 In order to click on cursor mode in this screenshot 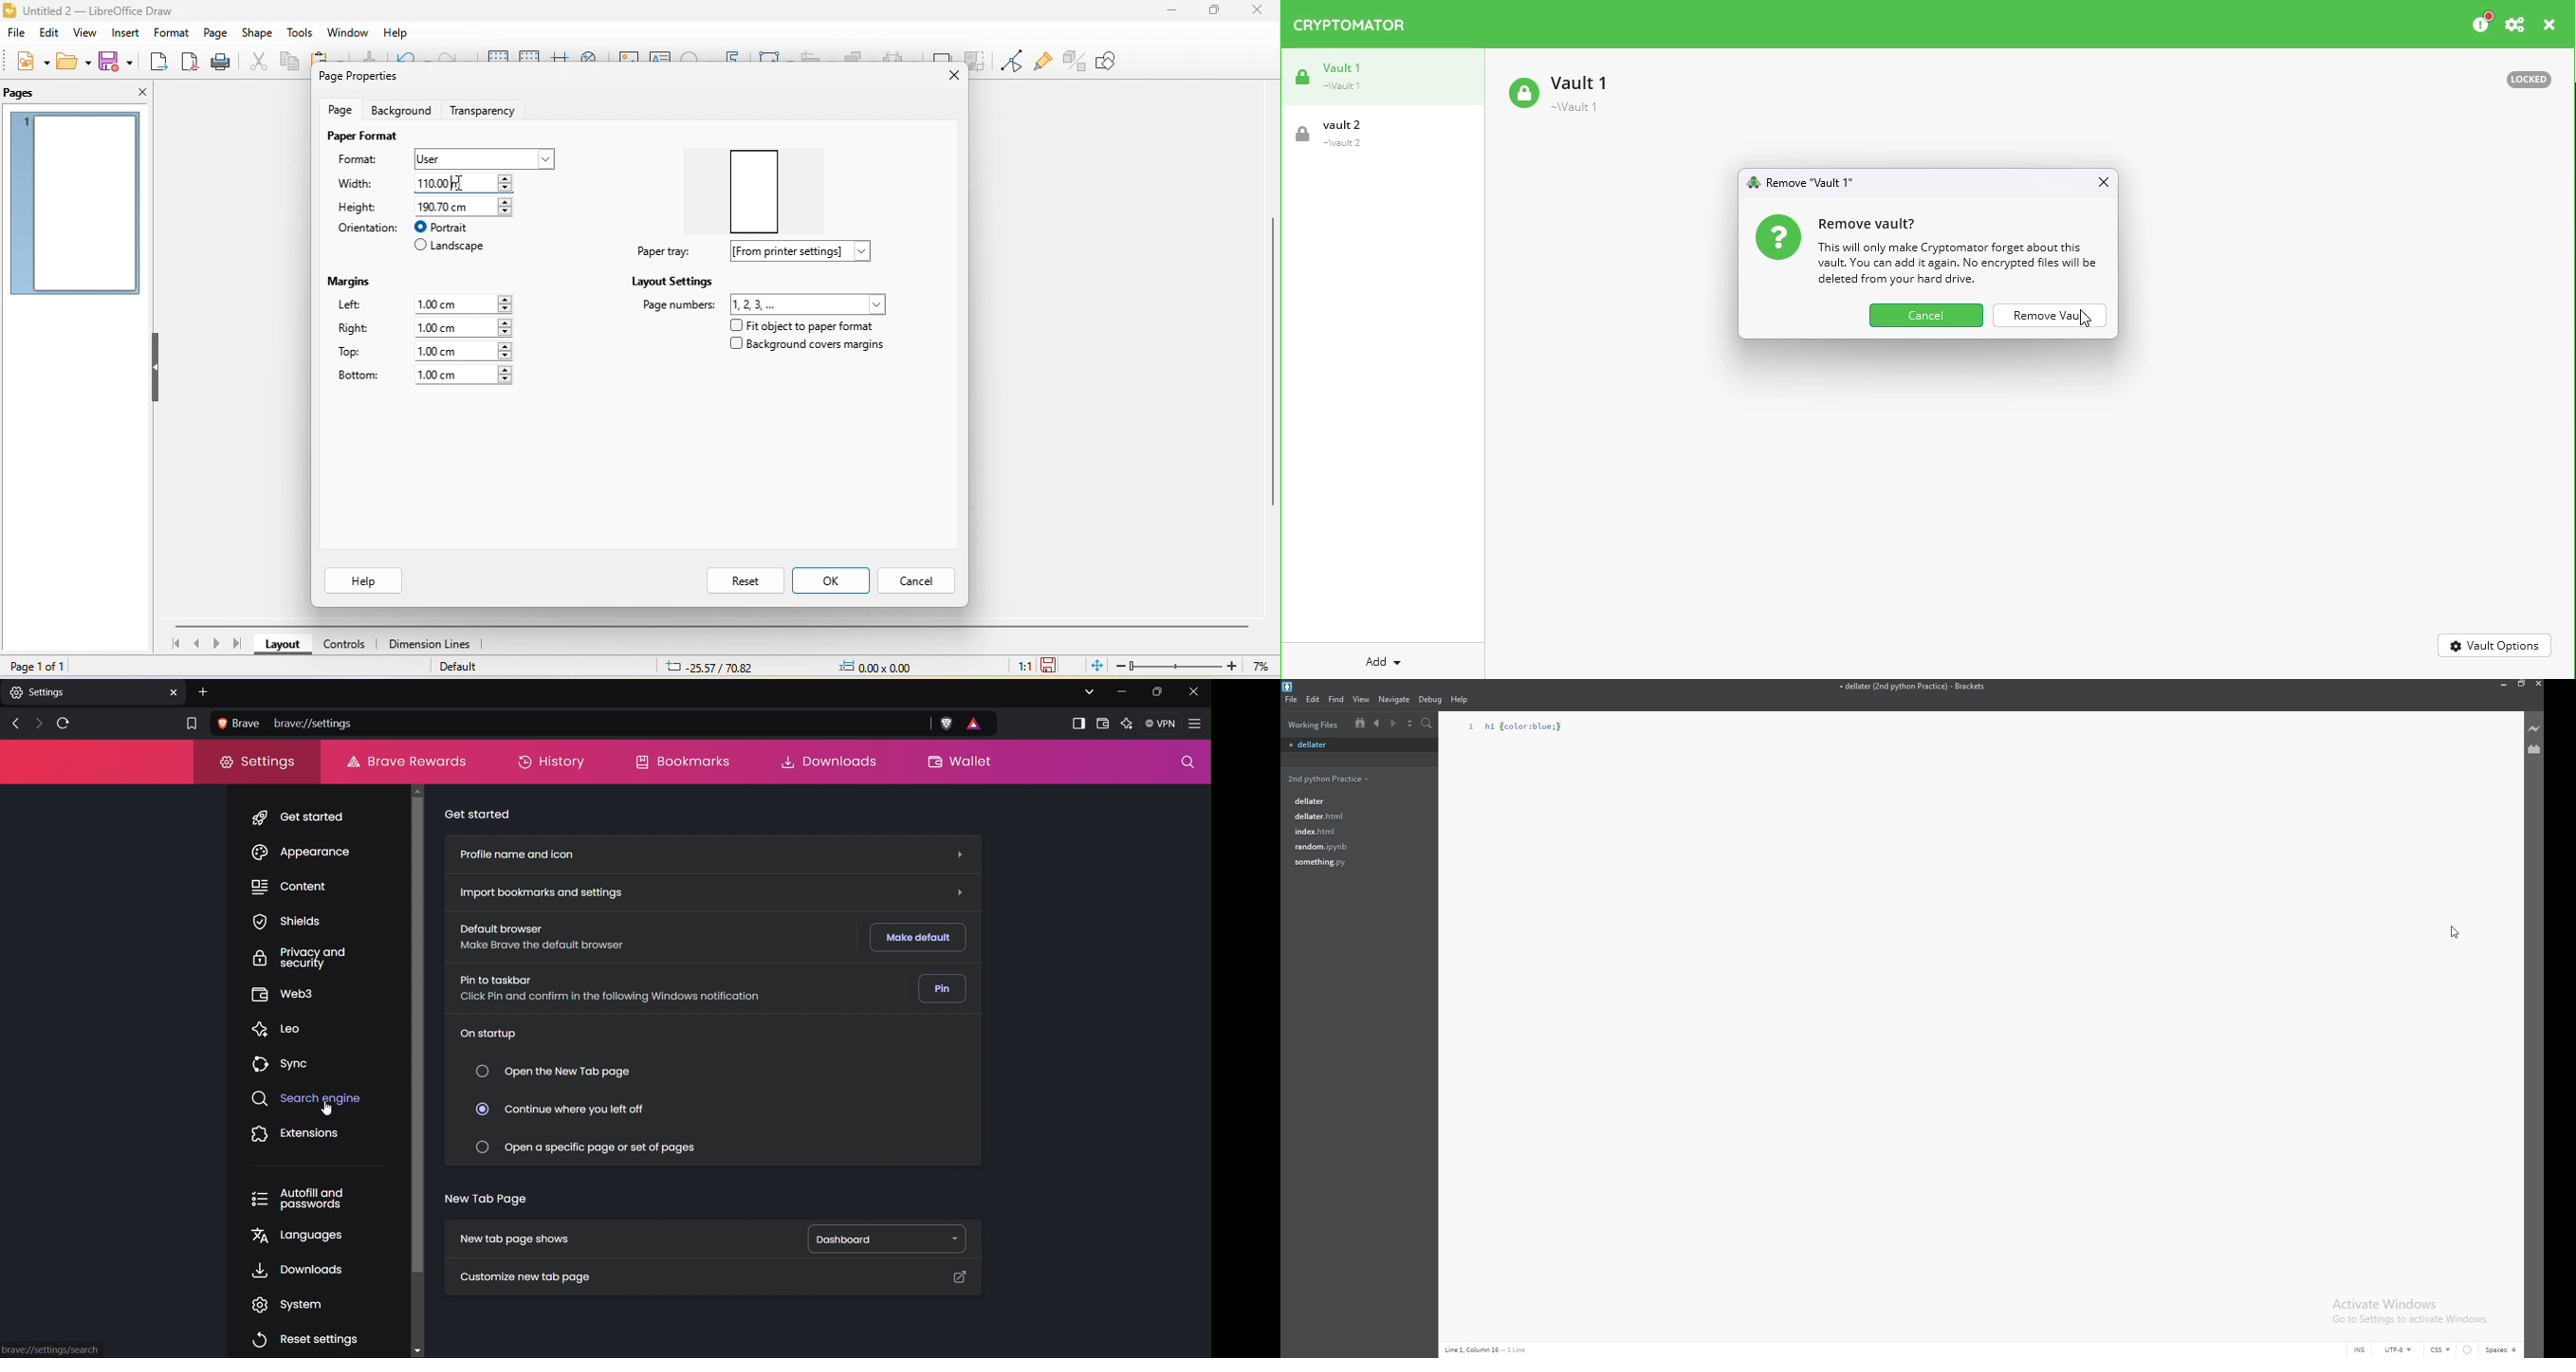, I will do `click(2348, 1351)`.